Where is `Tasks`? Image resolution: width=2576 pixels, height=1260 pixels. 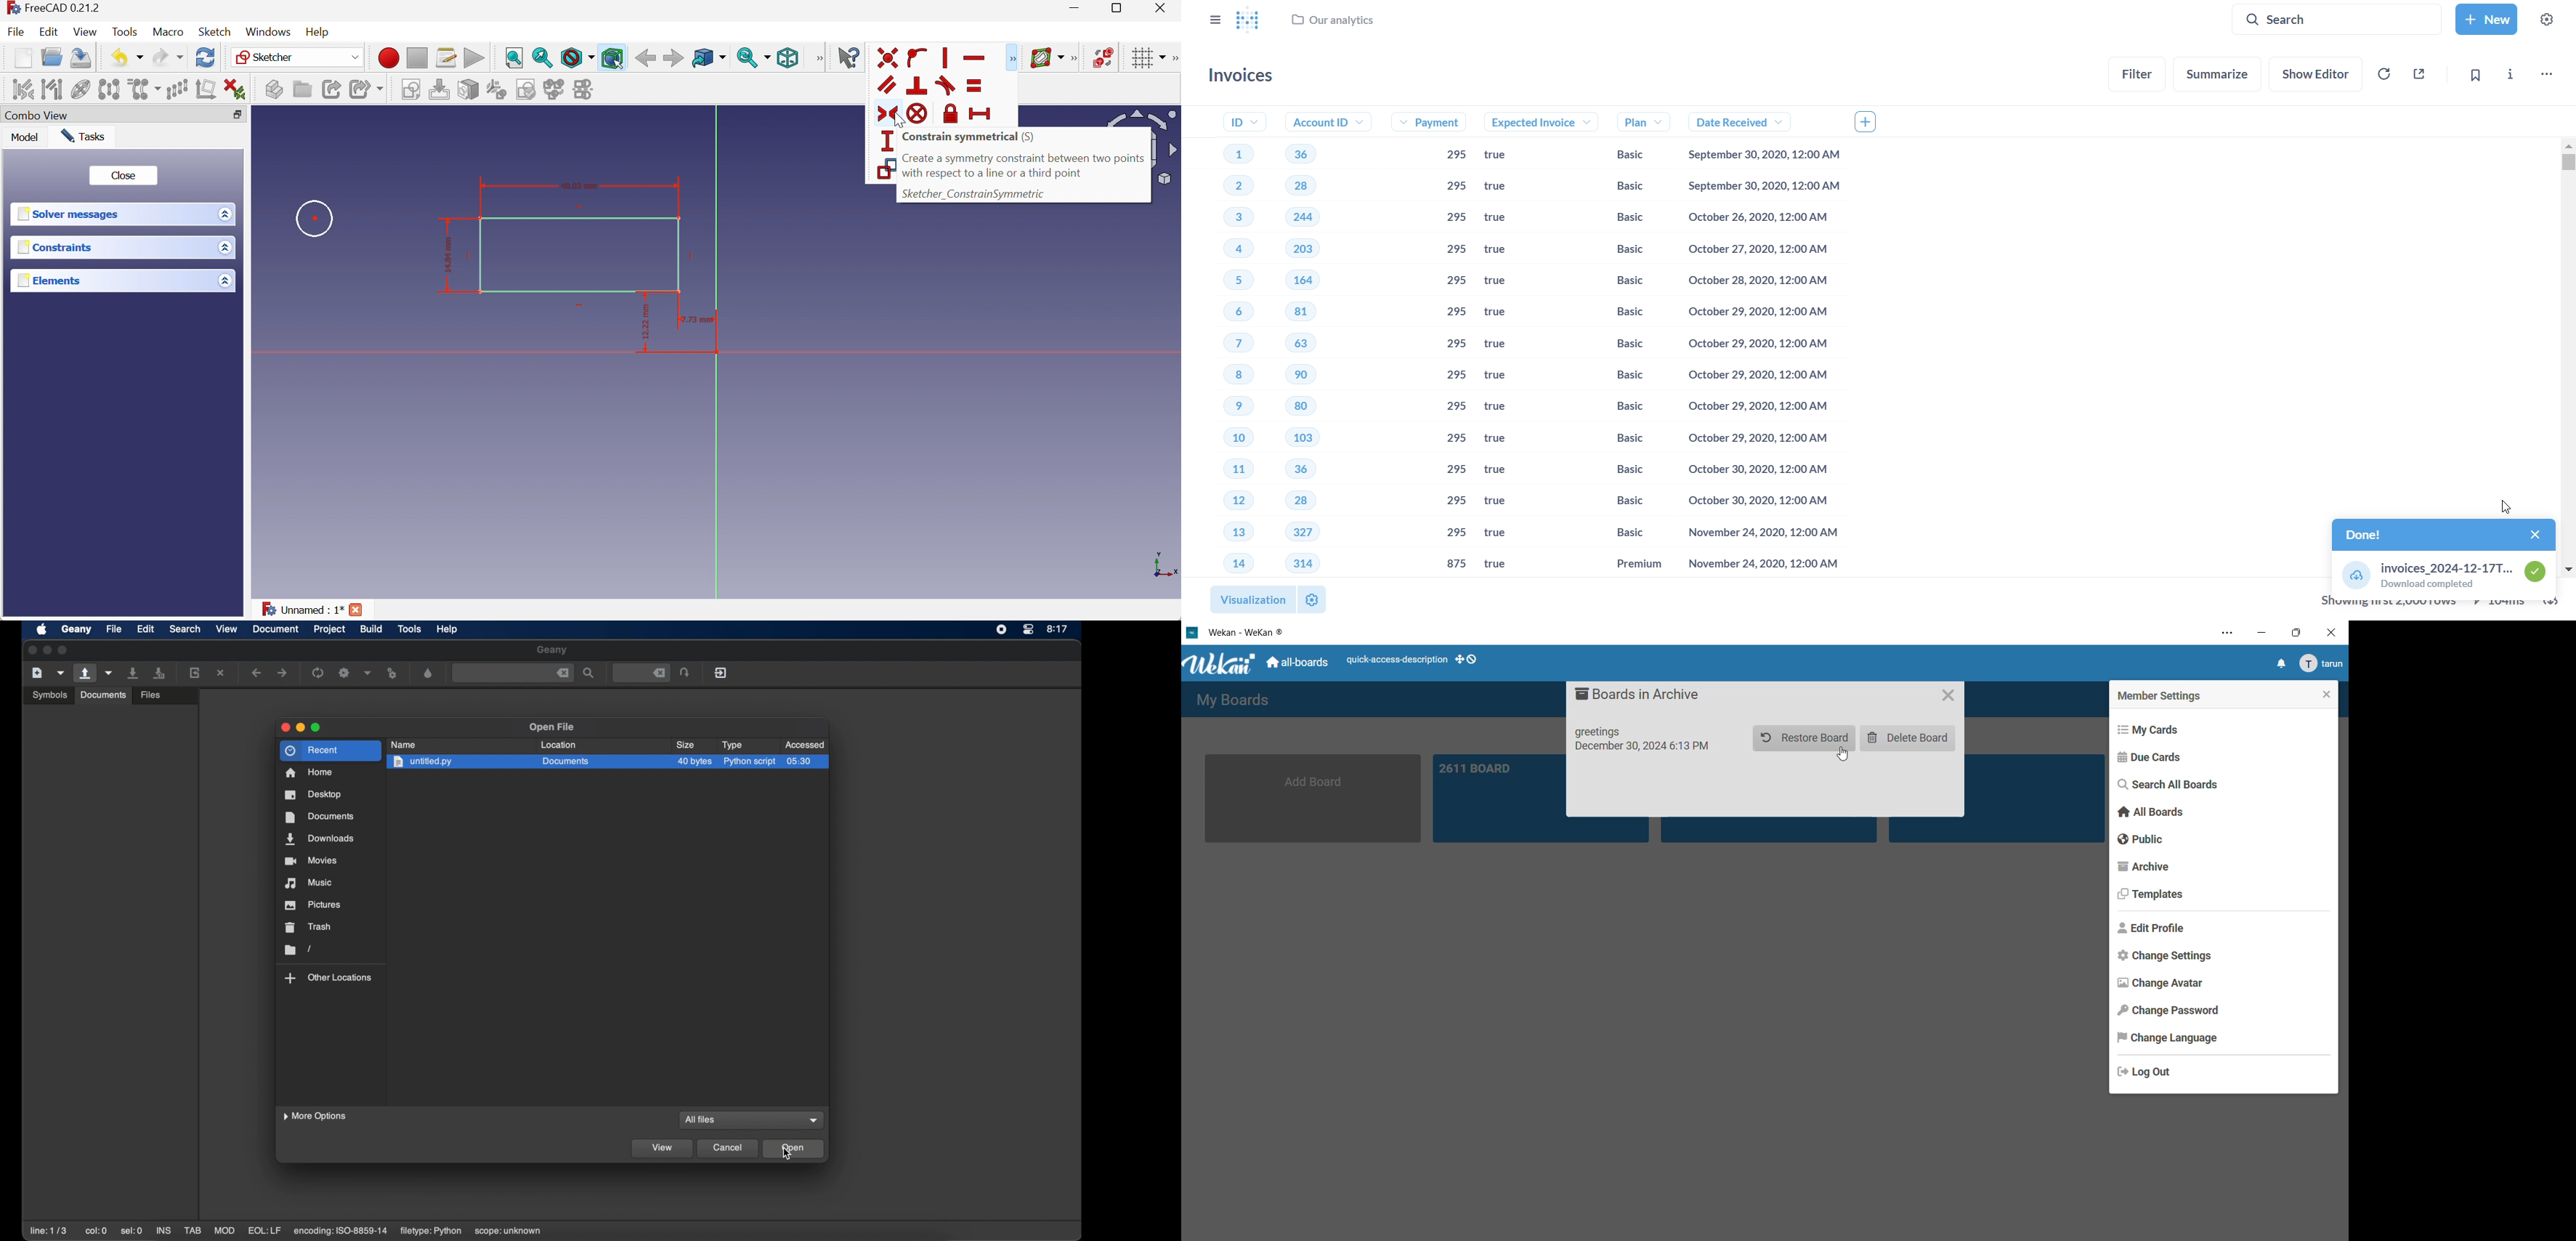 Tasks is located at coordinates (83, 136).